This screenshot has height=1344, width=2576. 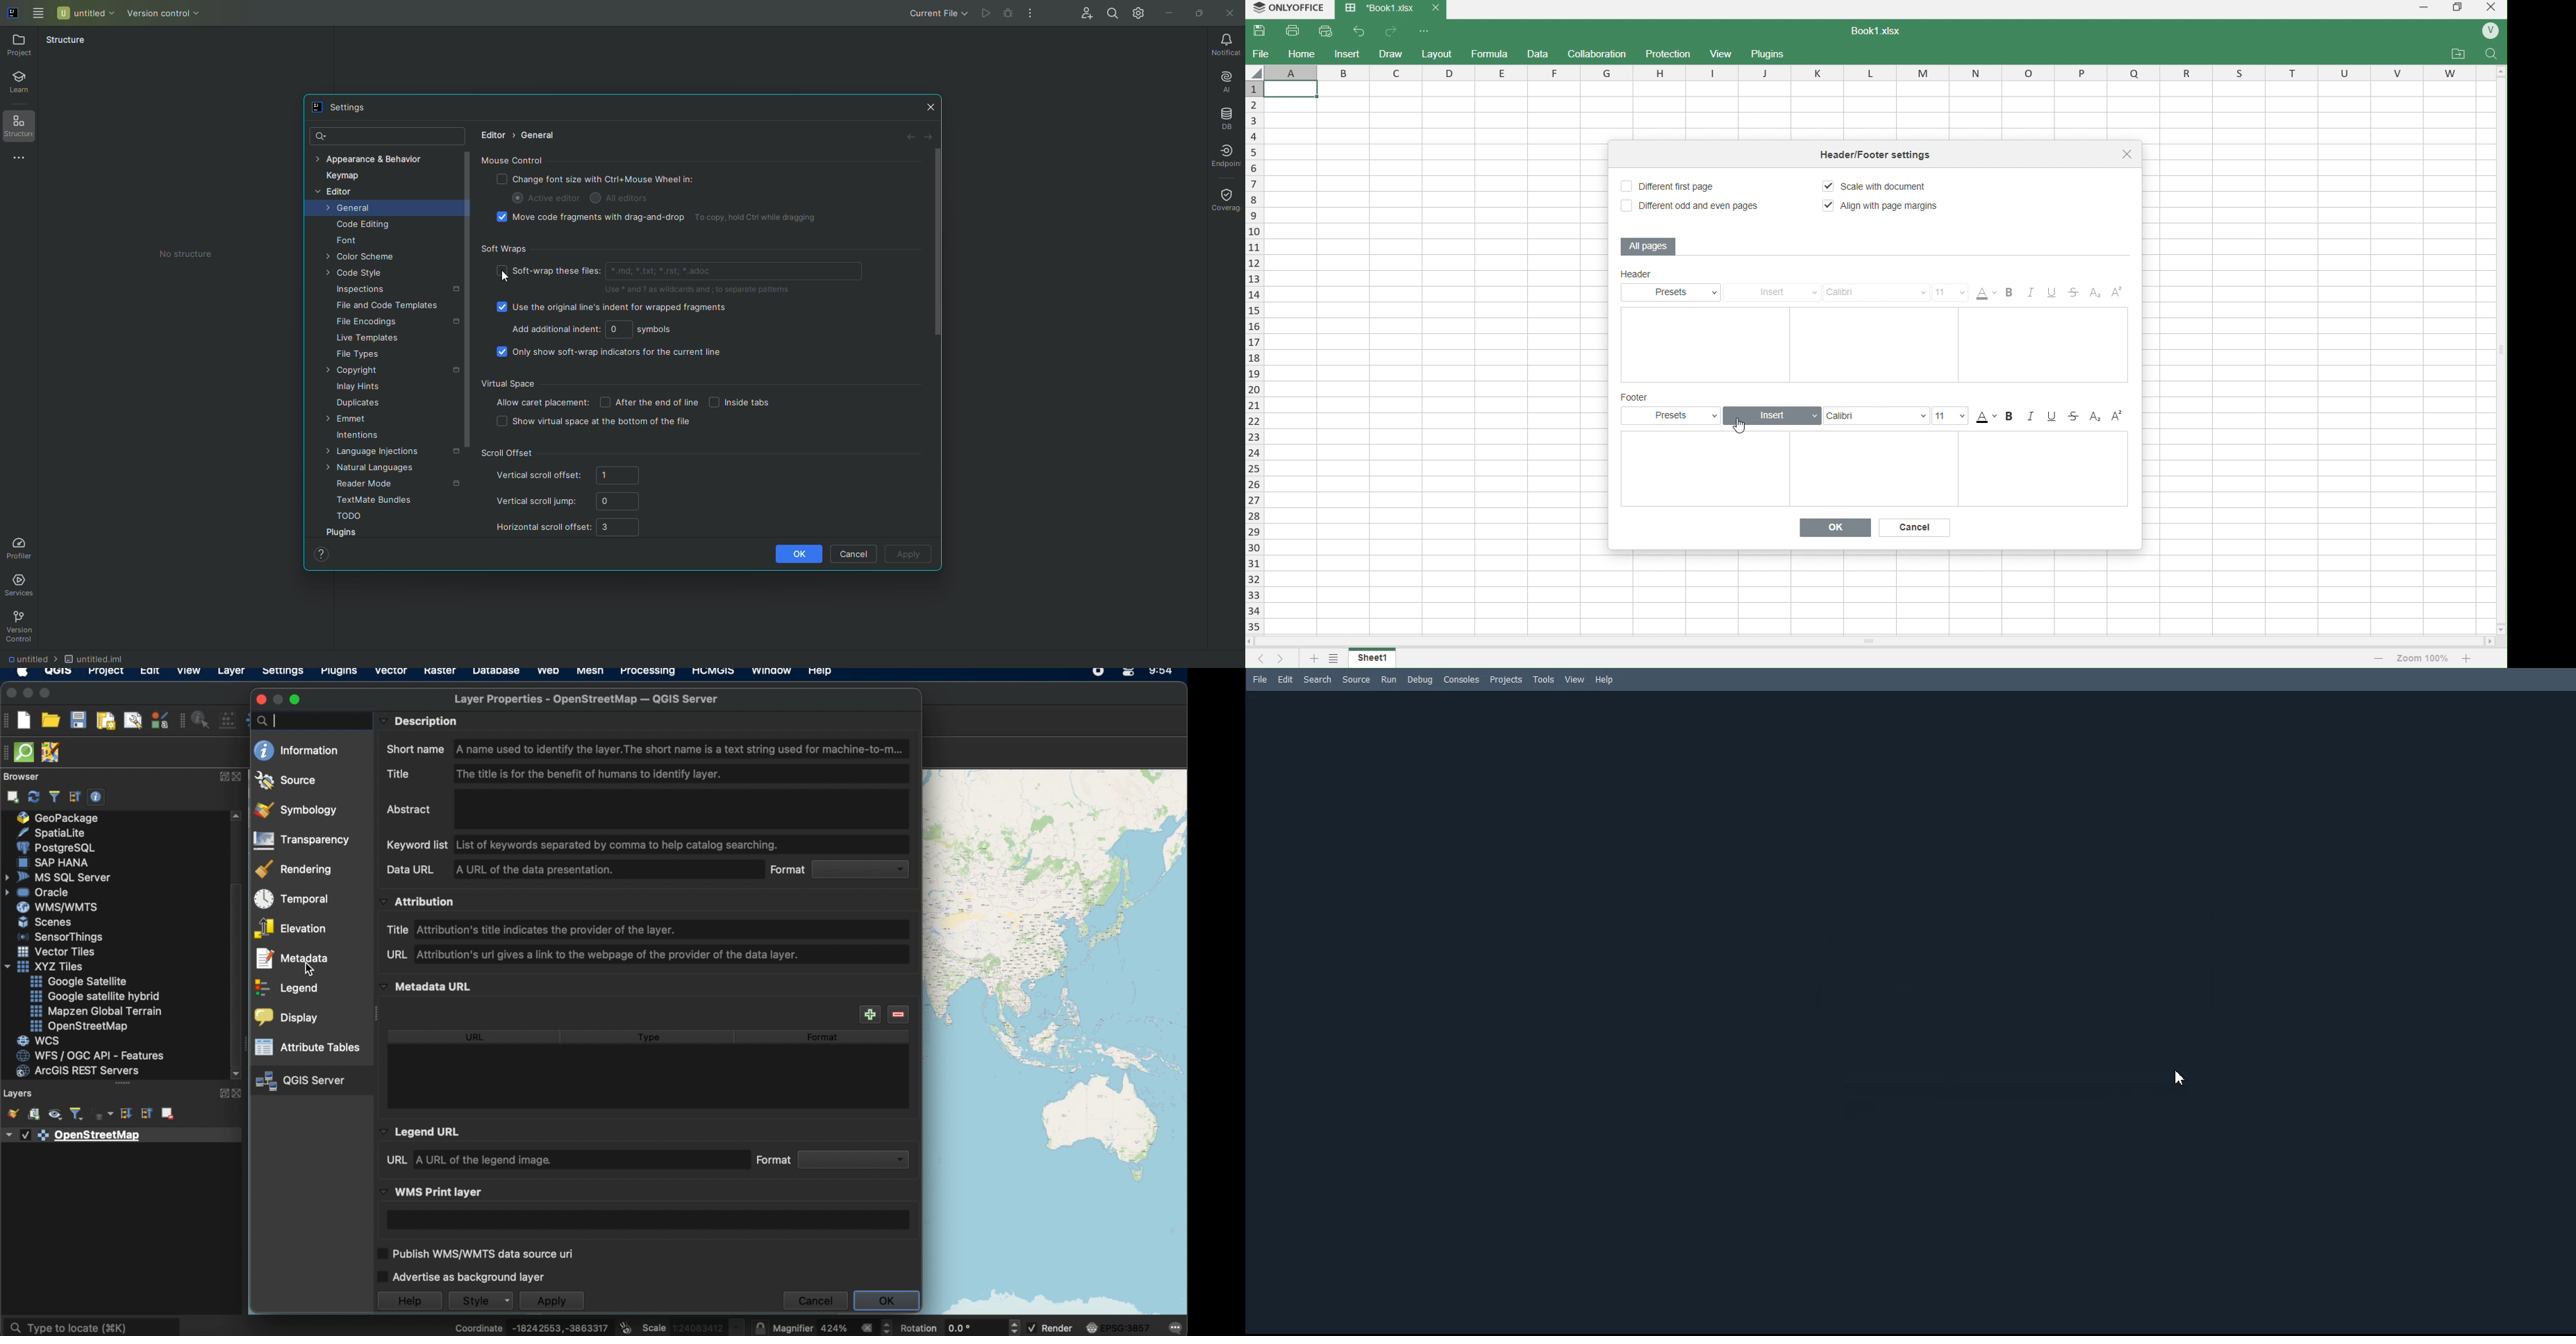 I want to click on current cell, so click(x=1290, y=89).